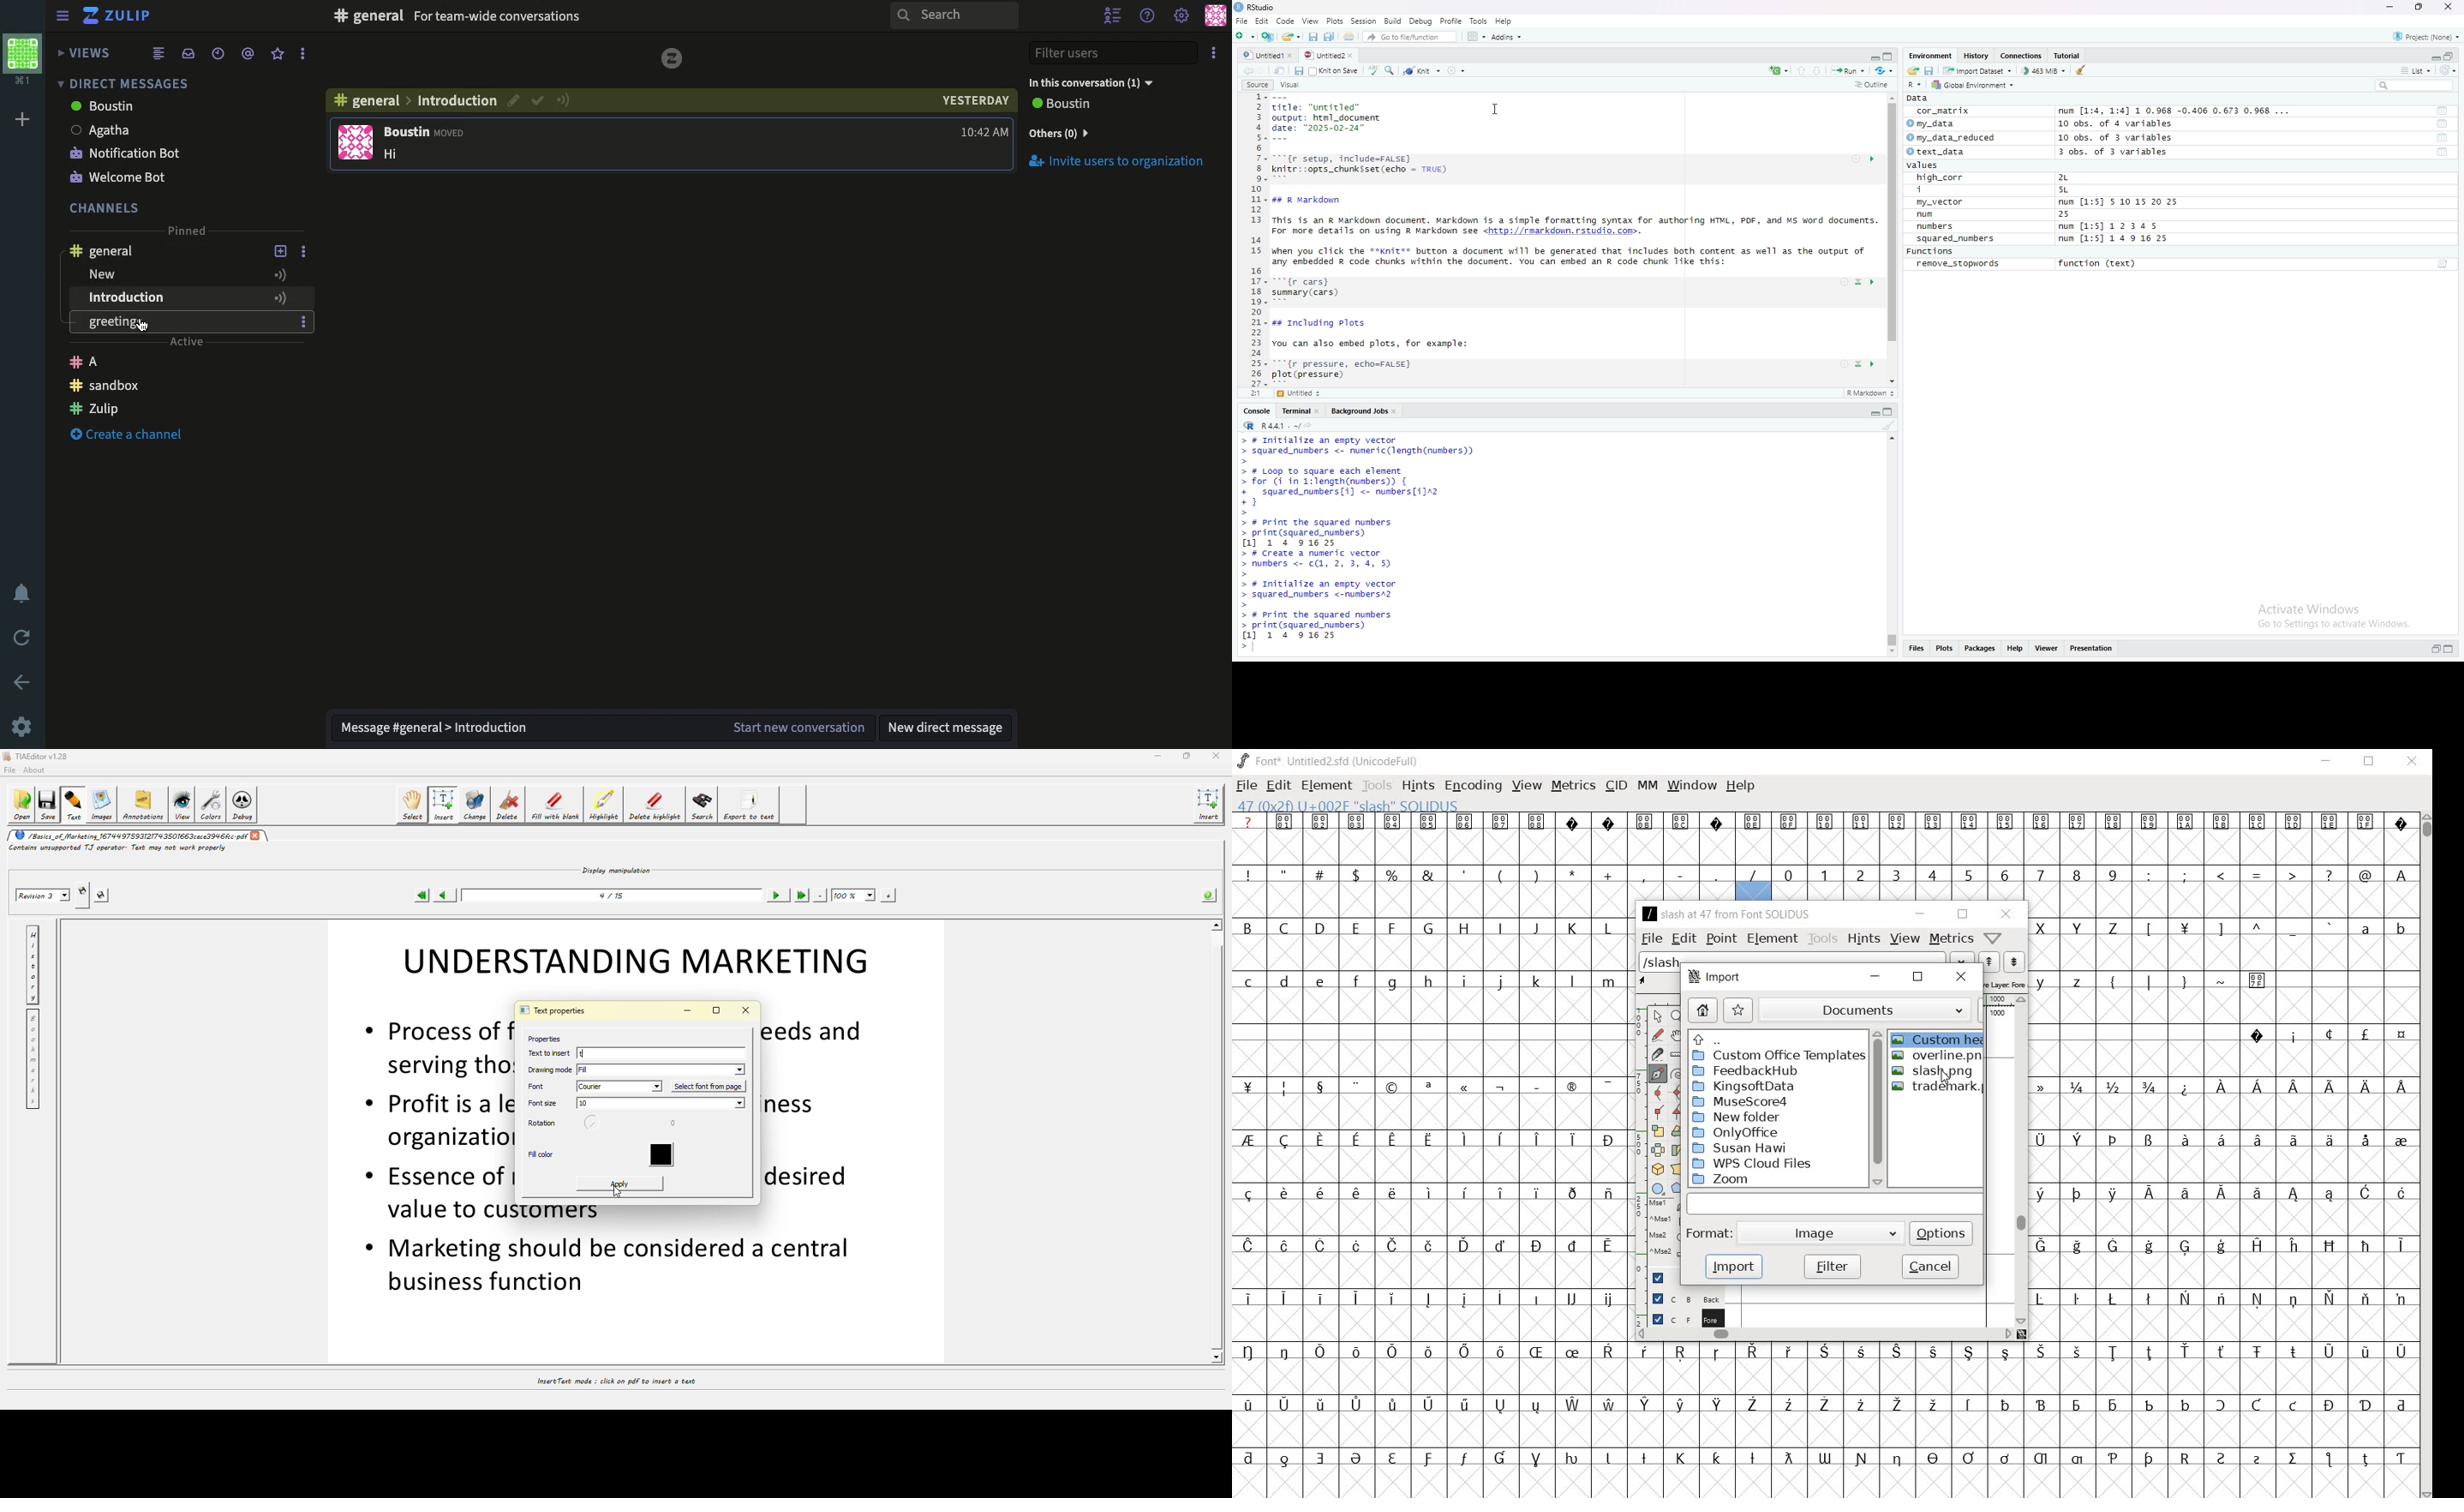  What do you see at coordinates (1319, 413) in the screenshot?
I see `close` at bounding box center [1319, 413].